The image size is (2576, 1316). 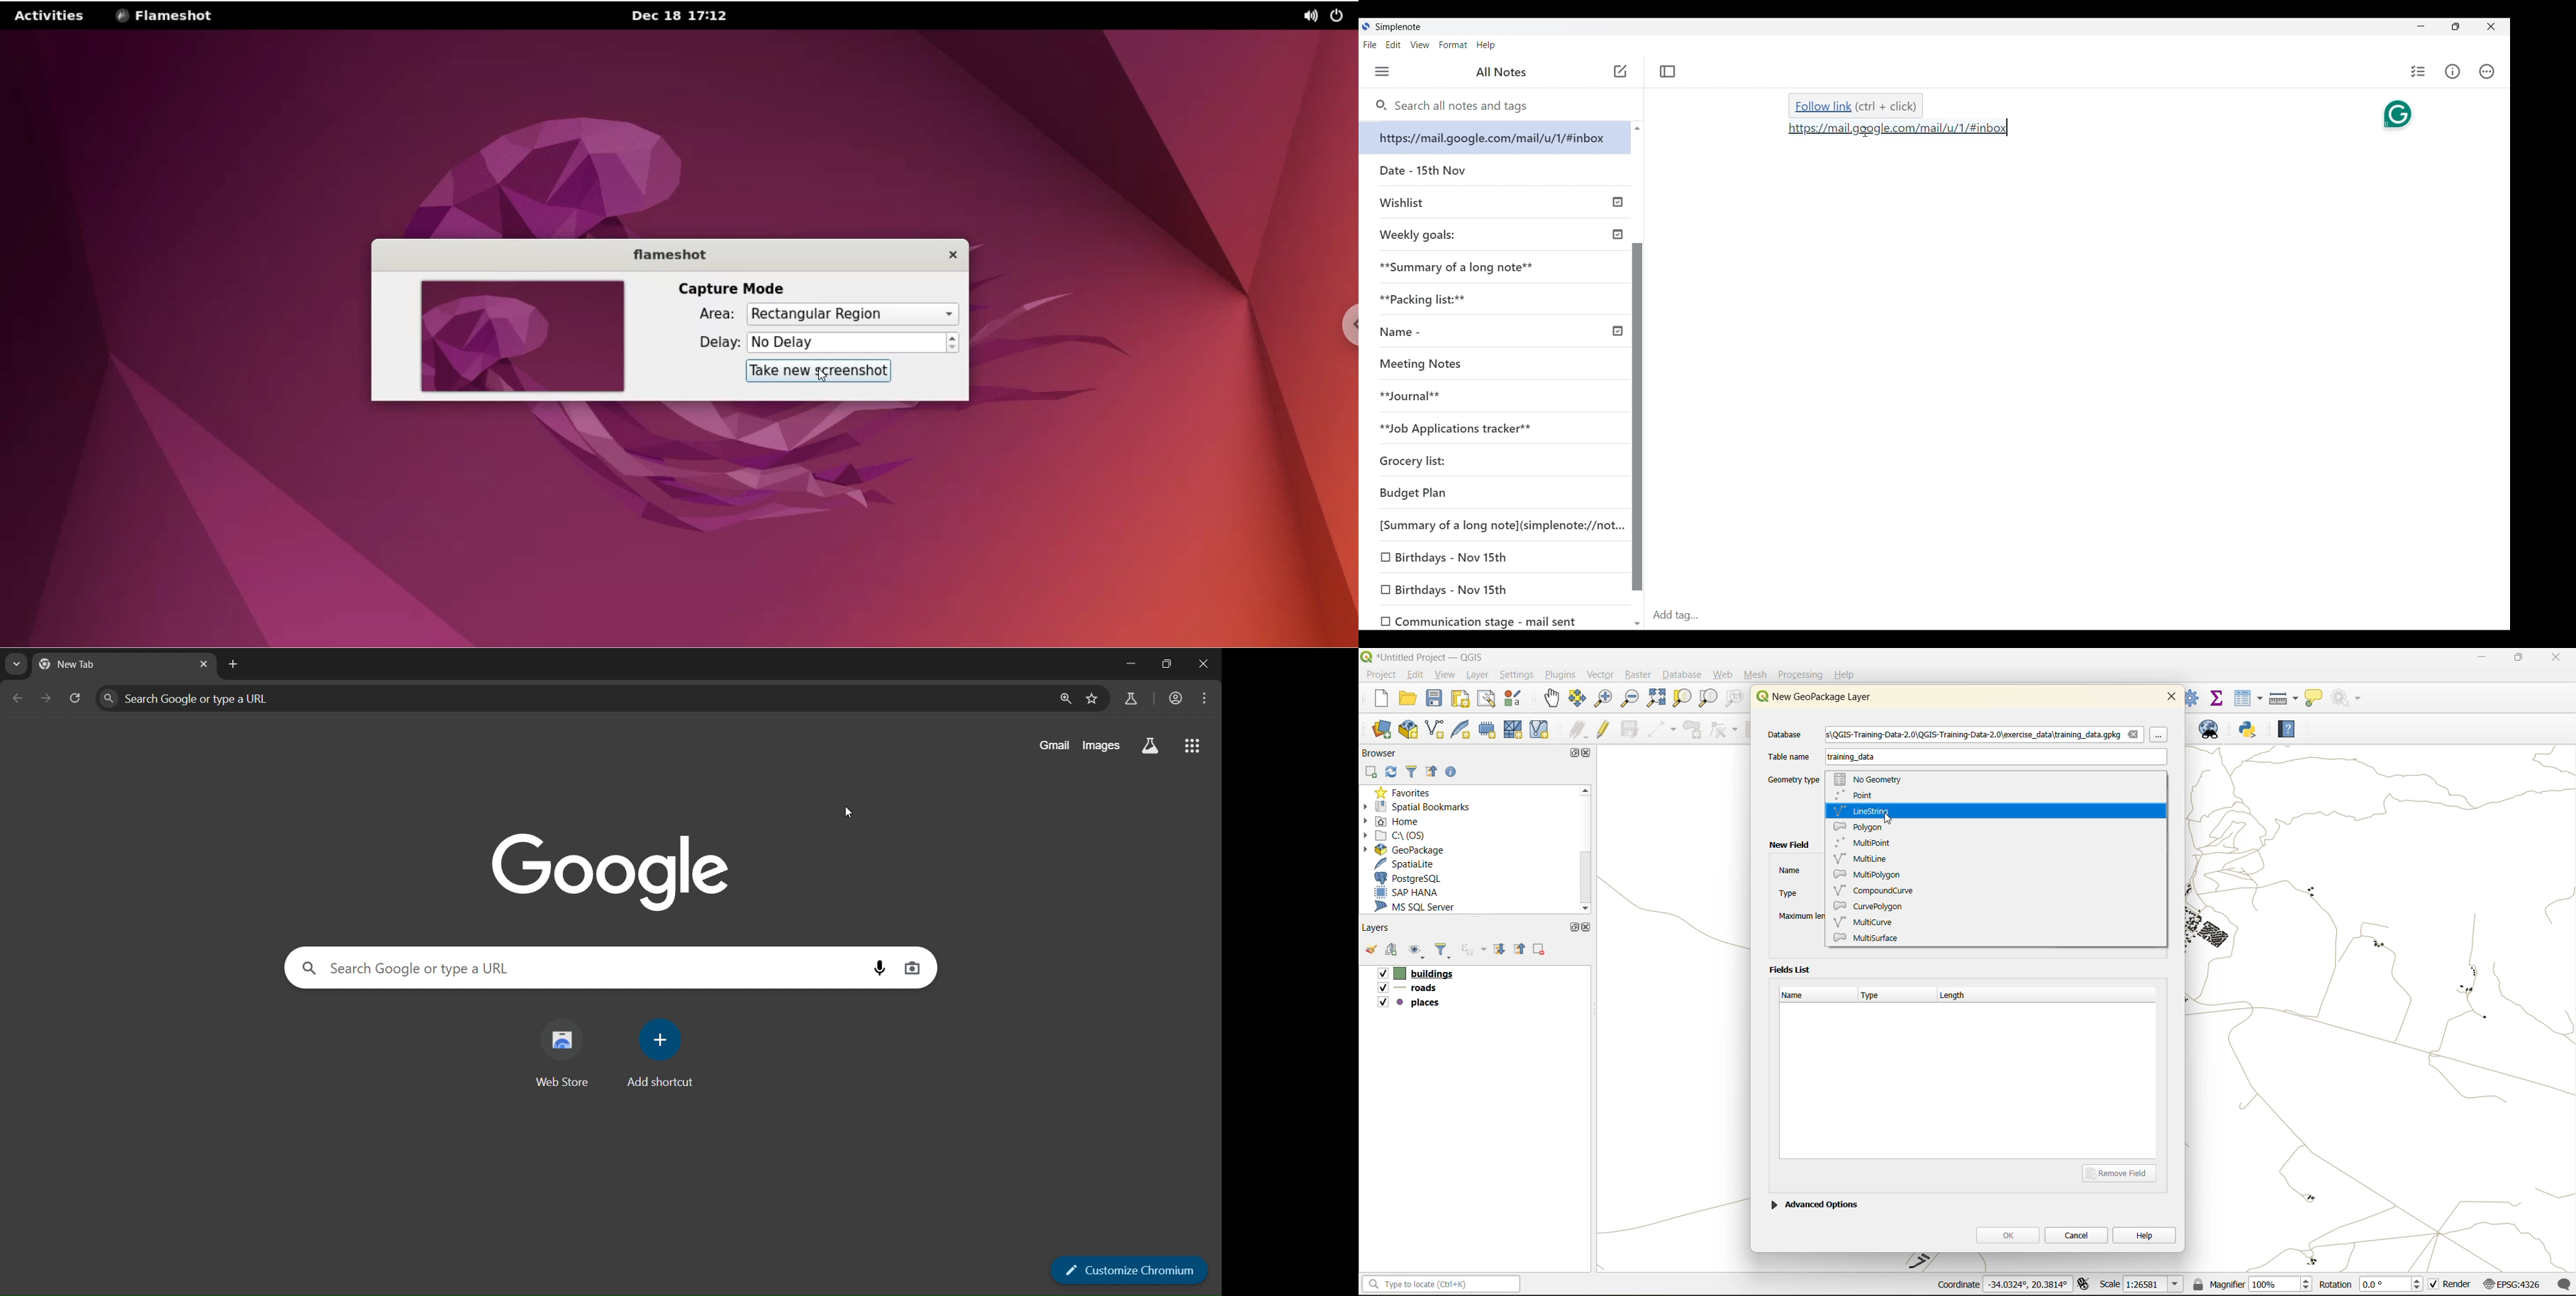 What do you see at coordinates (1402, 202) in the screenshot?
I see `Wishlist` at bounding box center [1402, 202].